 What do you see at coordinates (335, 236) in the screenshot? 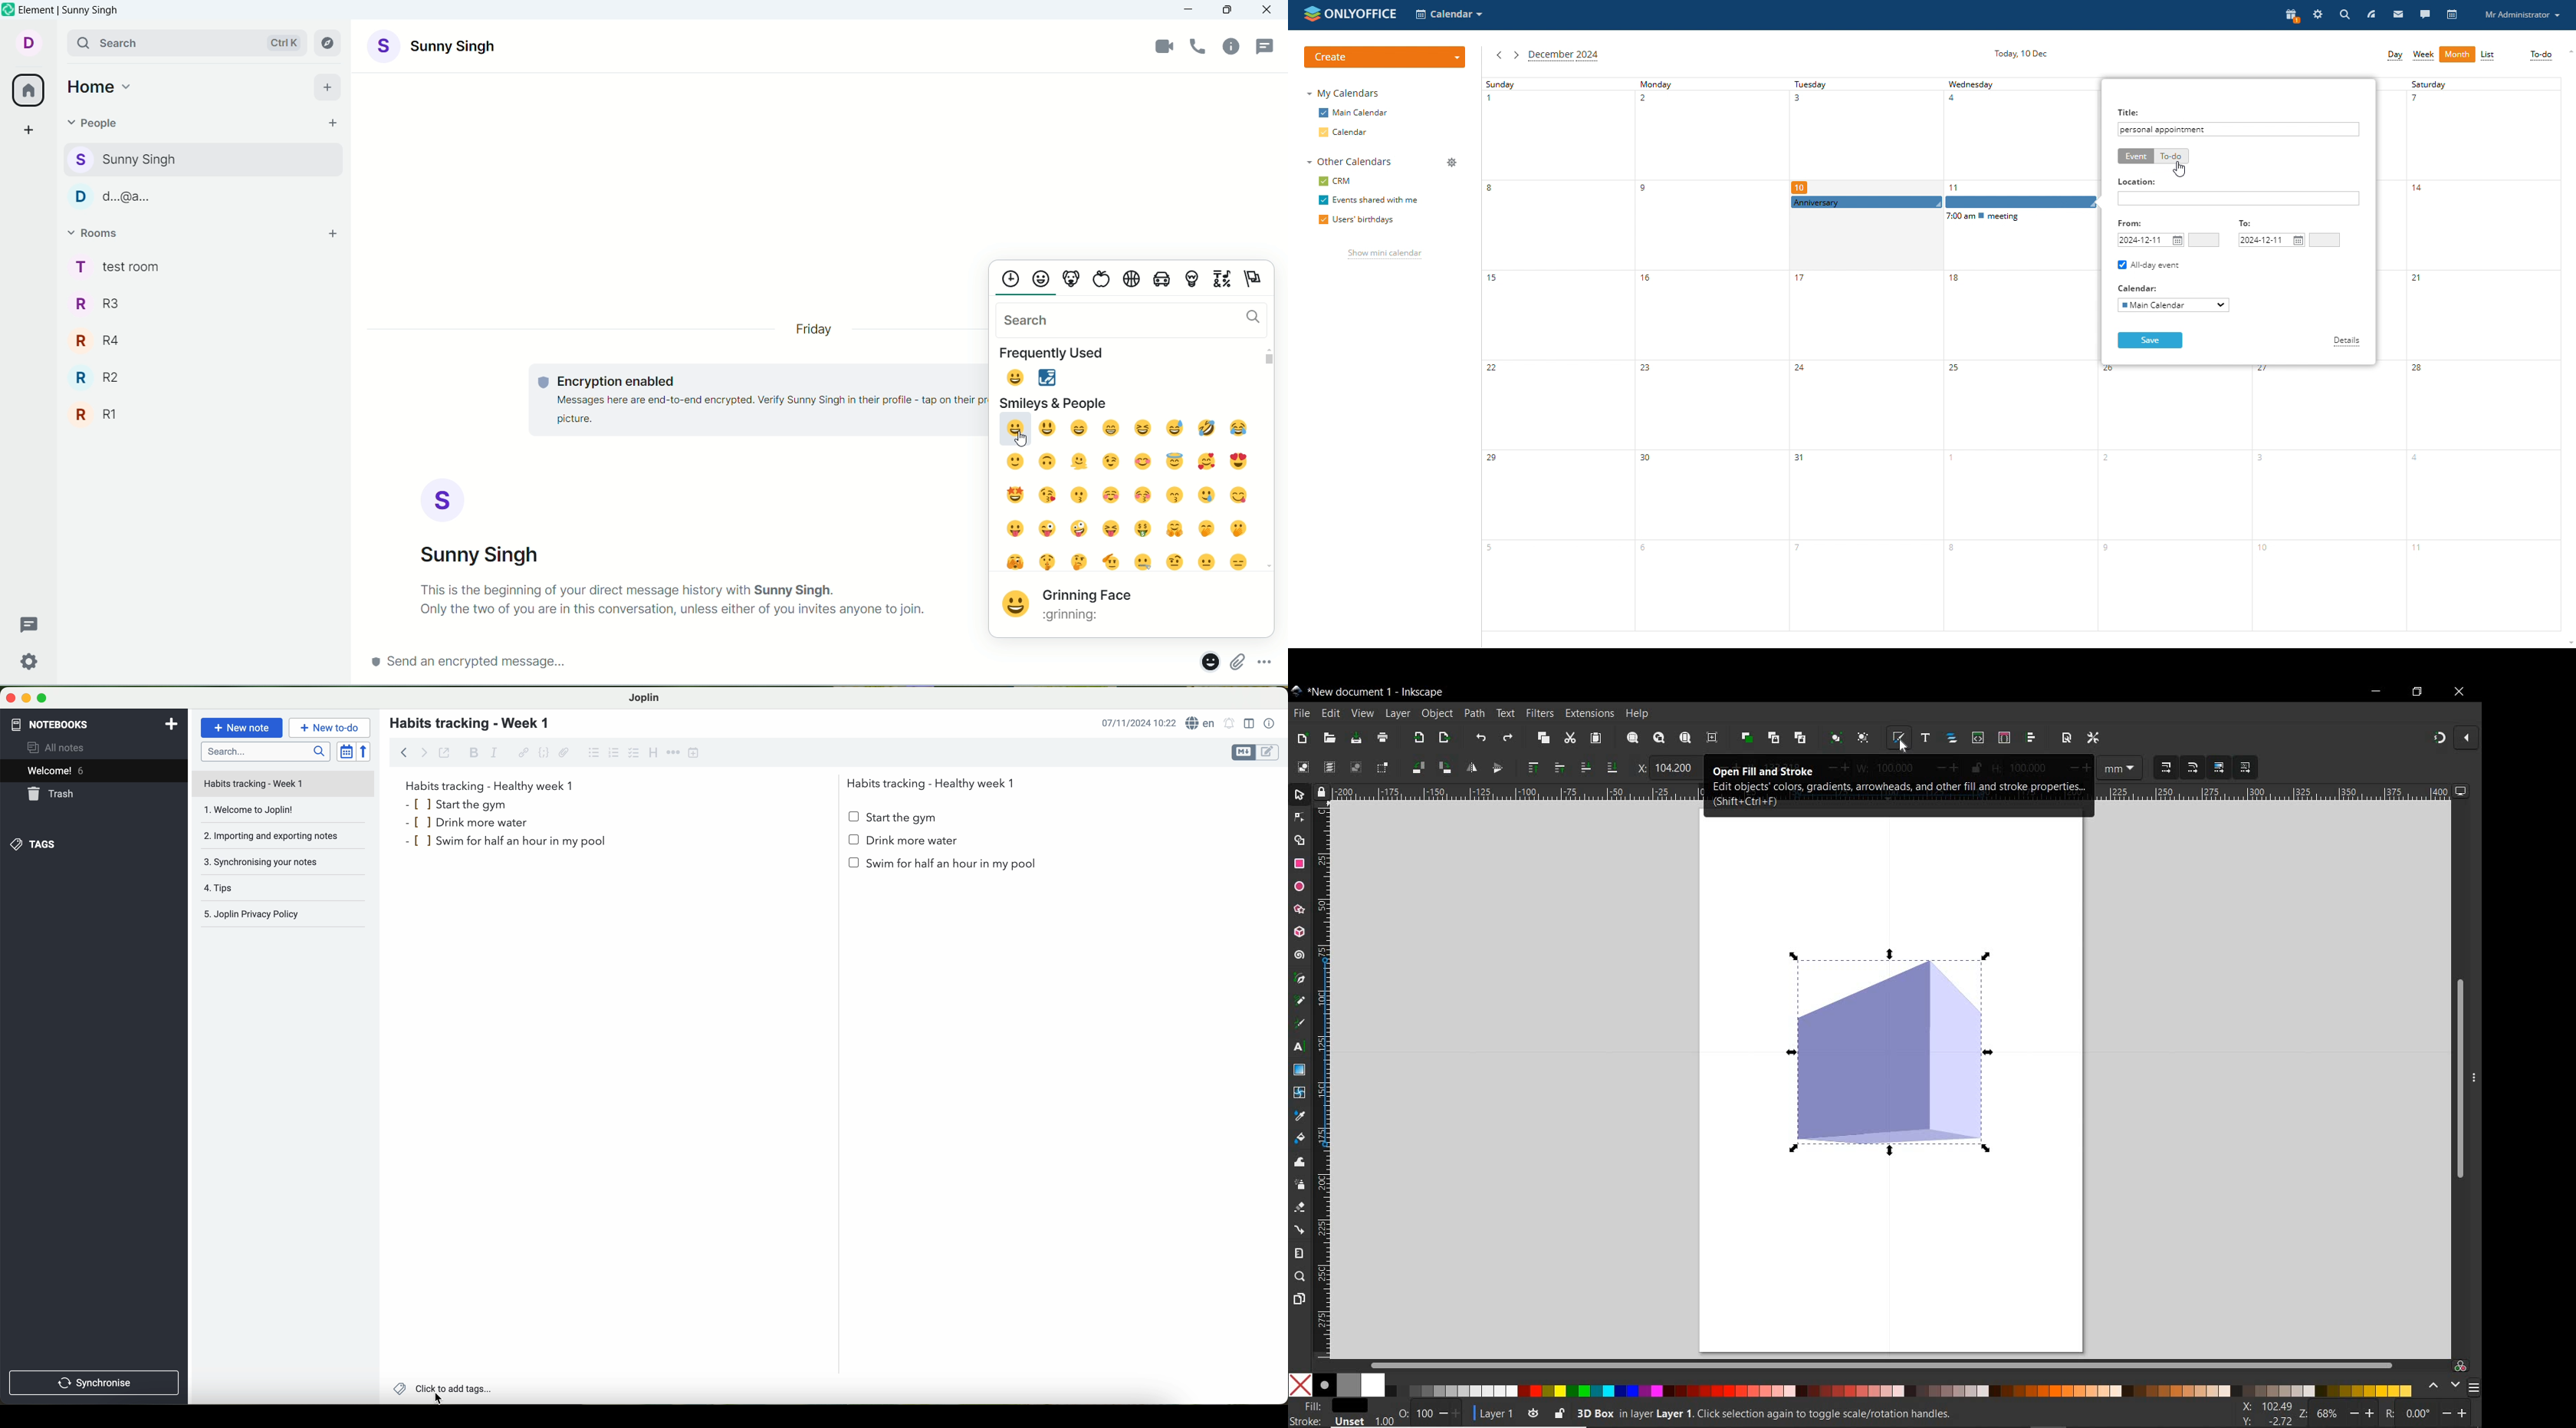
I see `add` at bounding box center [335, 236].